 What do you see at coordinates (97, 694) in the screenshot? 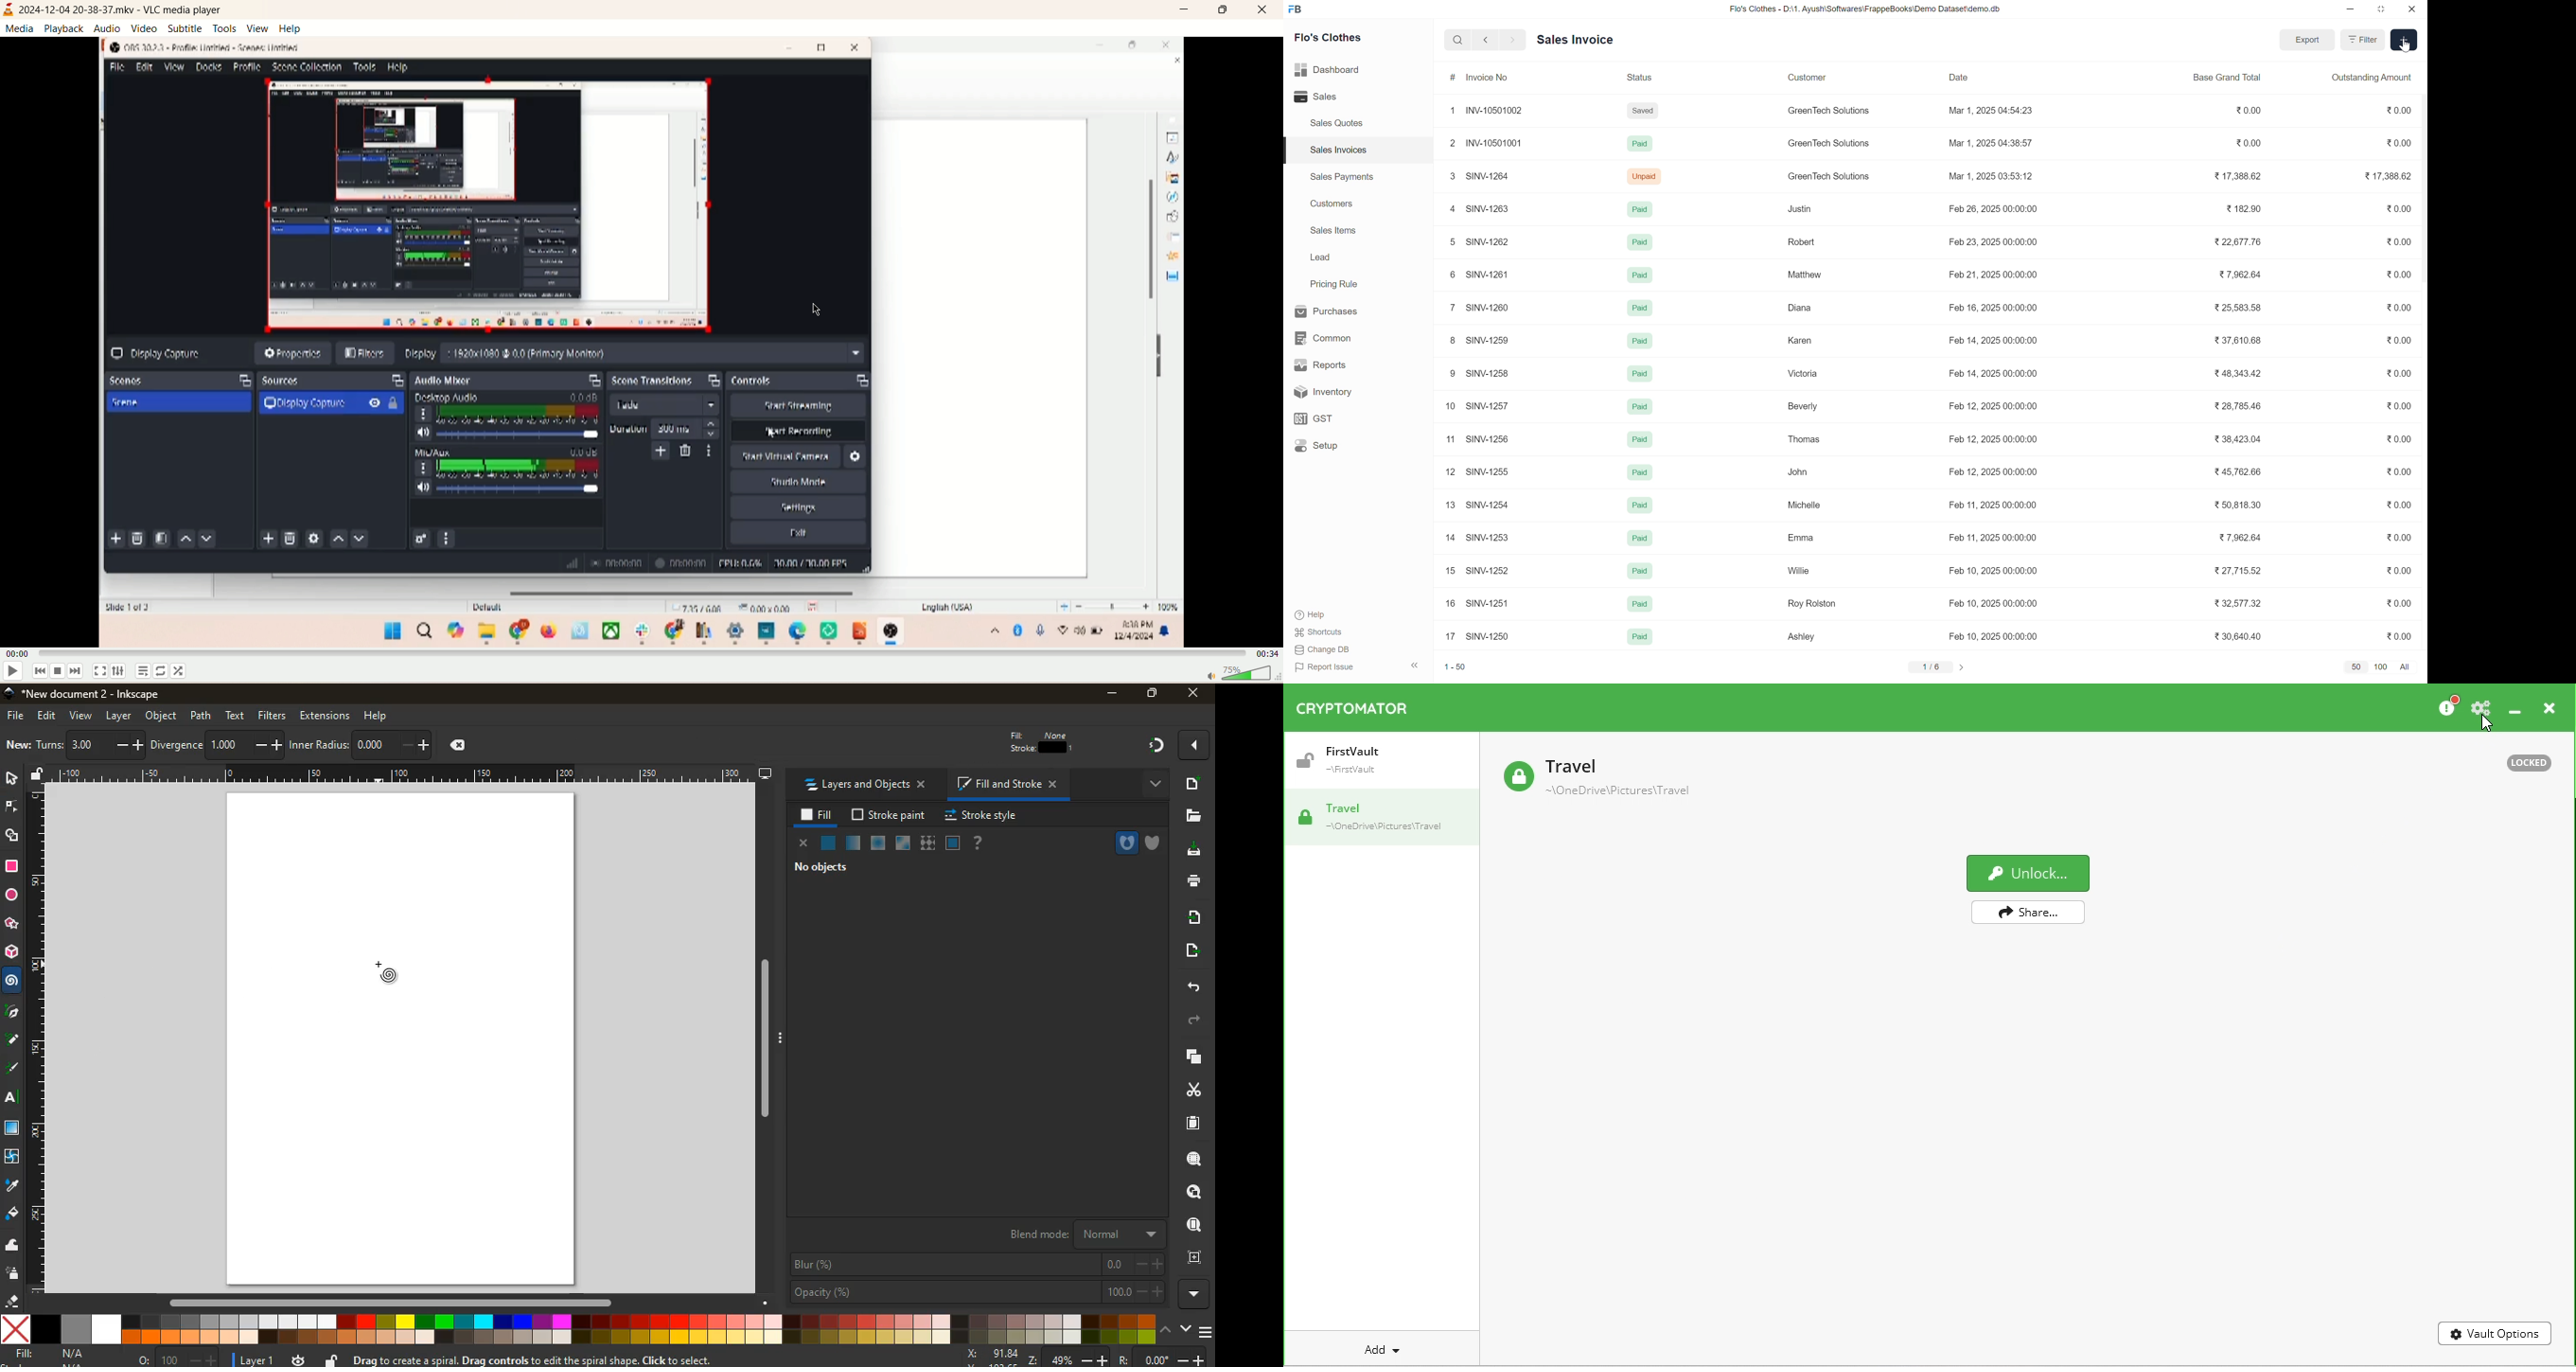
I see `inkscape` at bounding box center [97, 694].